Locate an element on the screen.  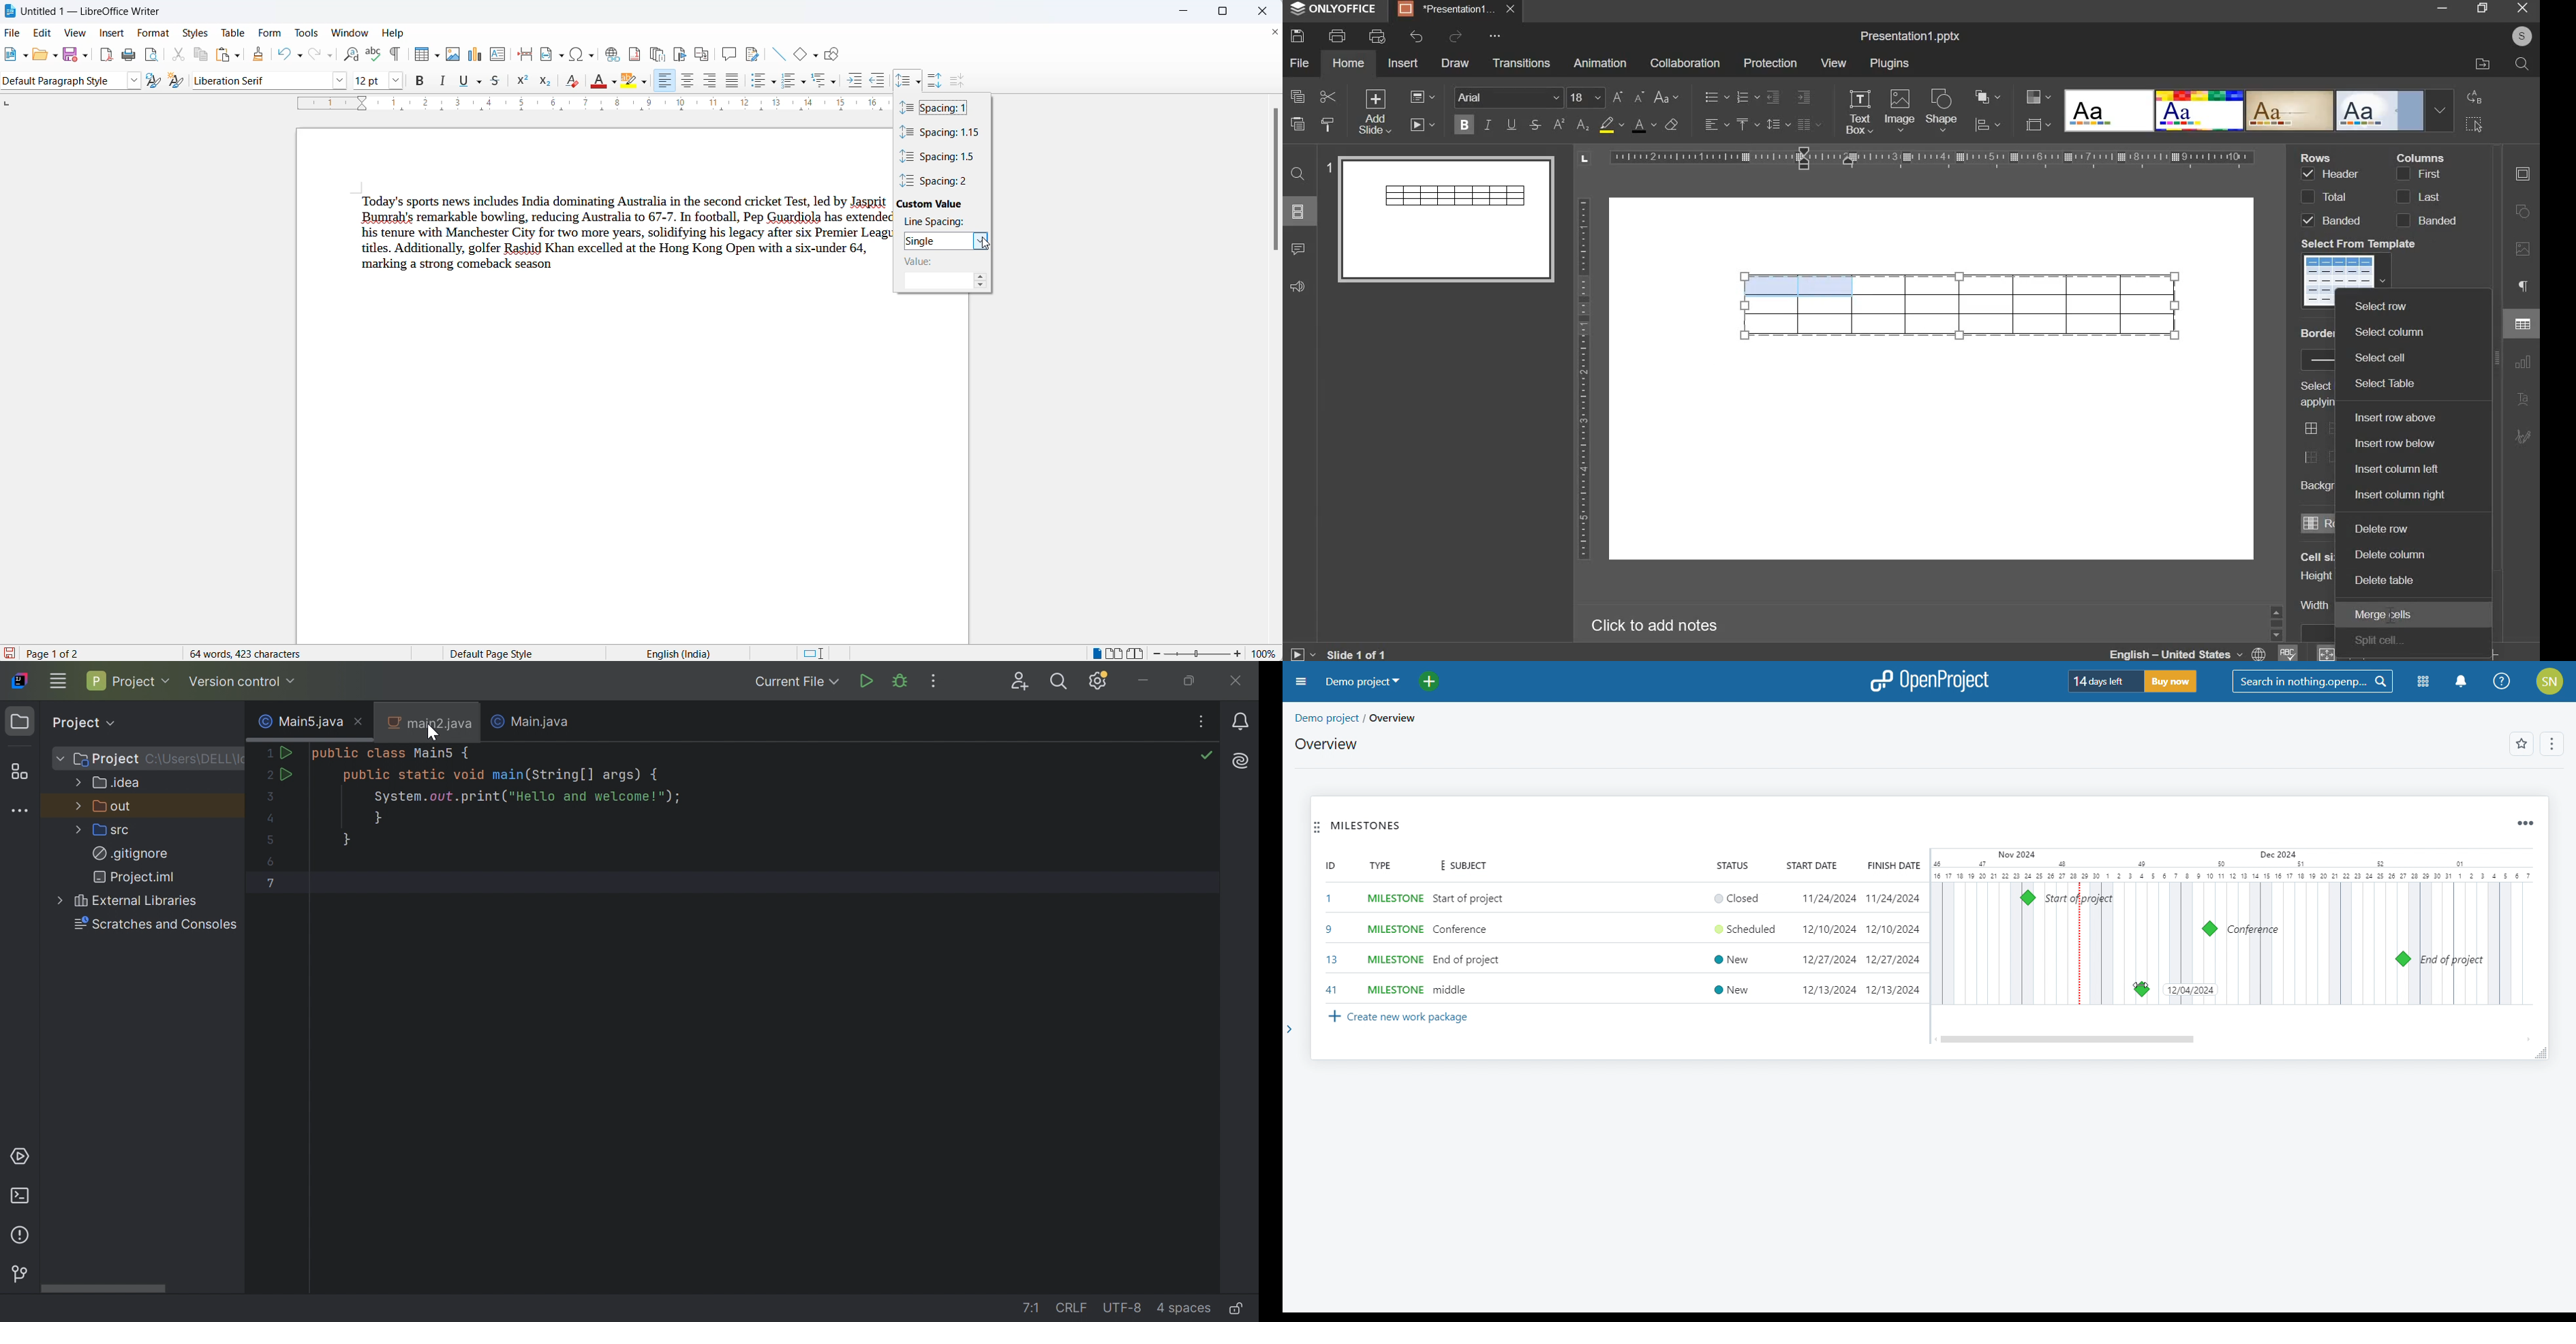
redo options is located at coordinates (329, 56).